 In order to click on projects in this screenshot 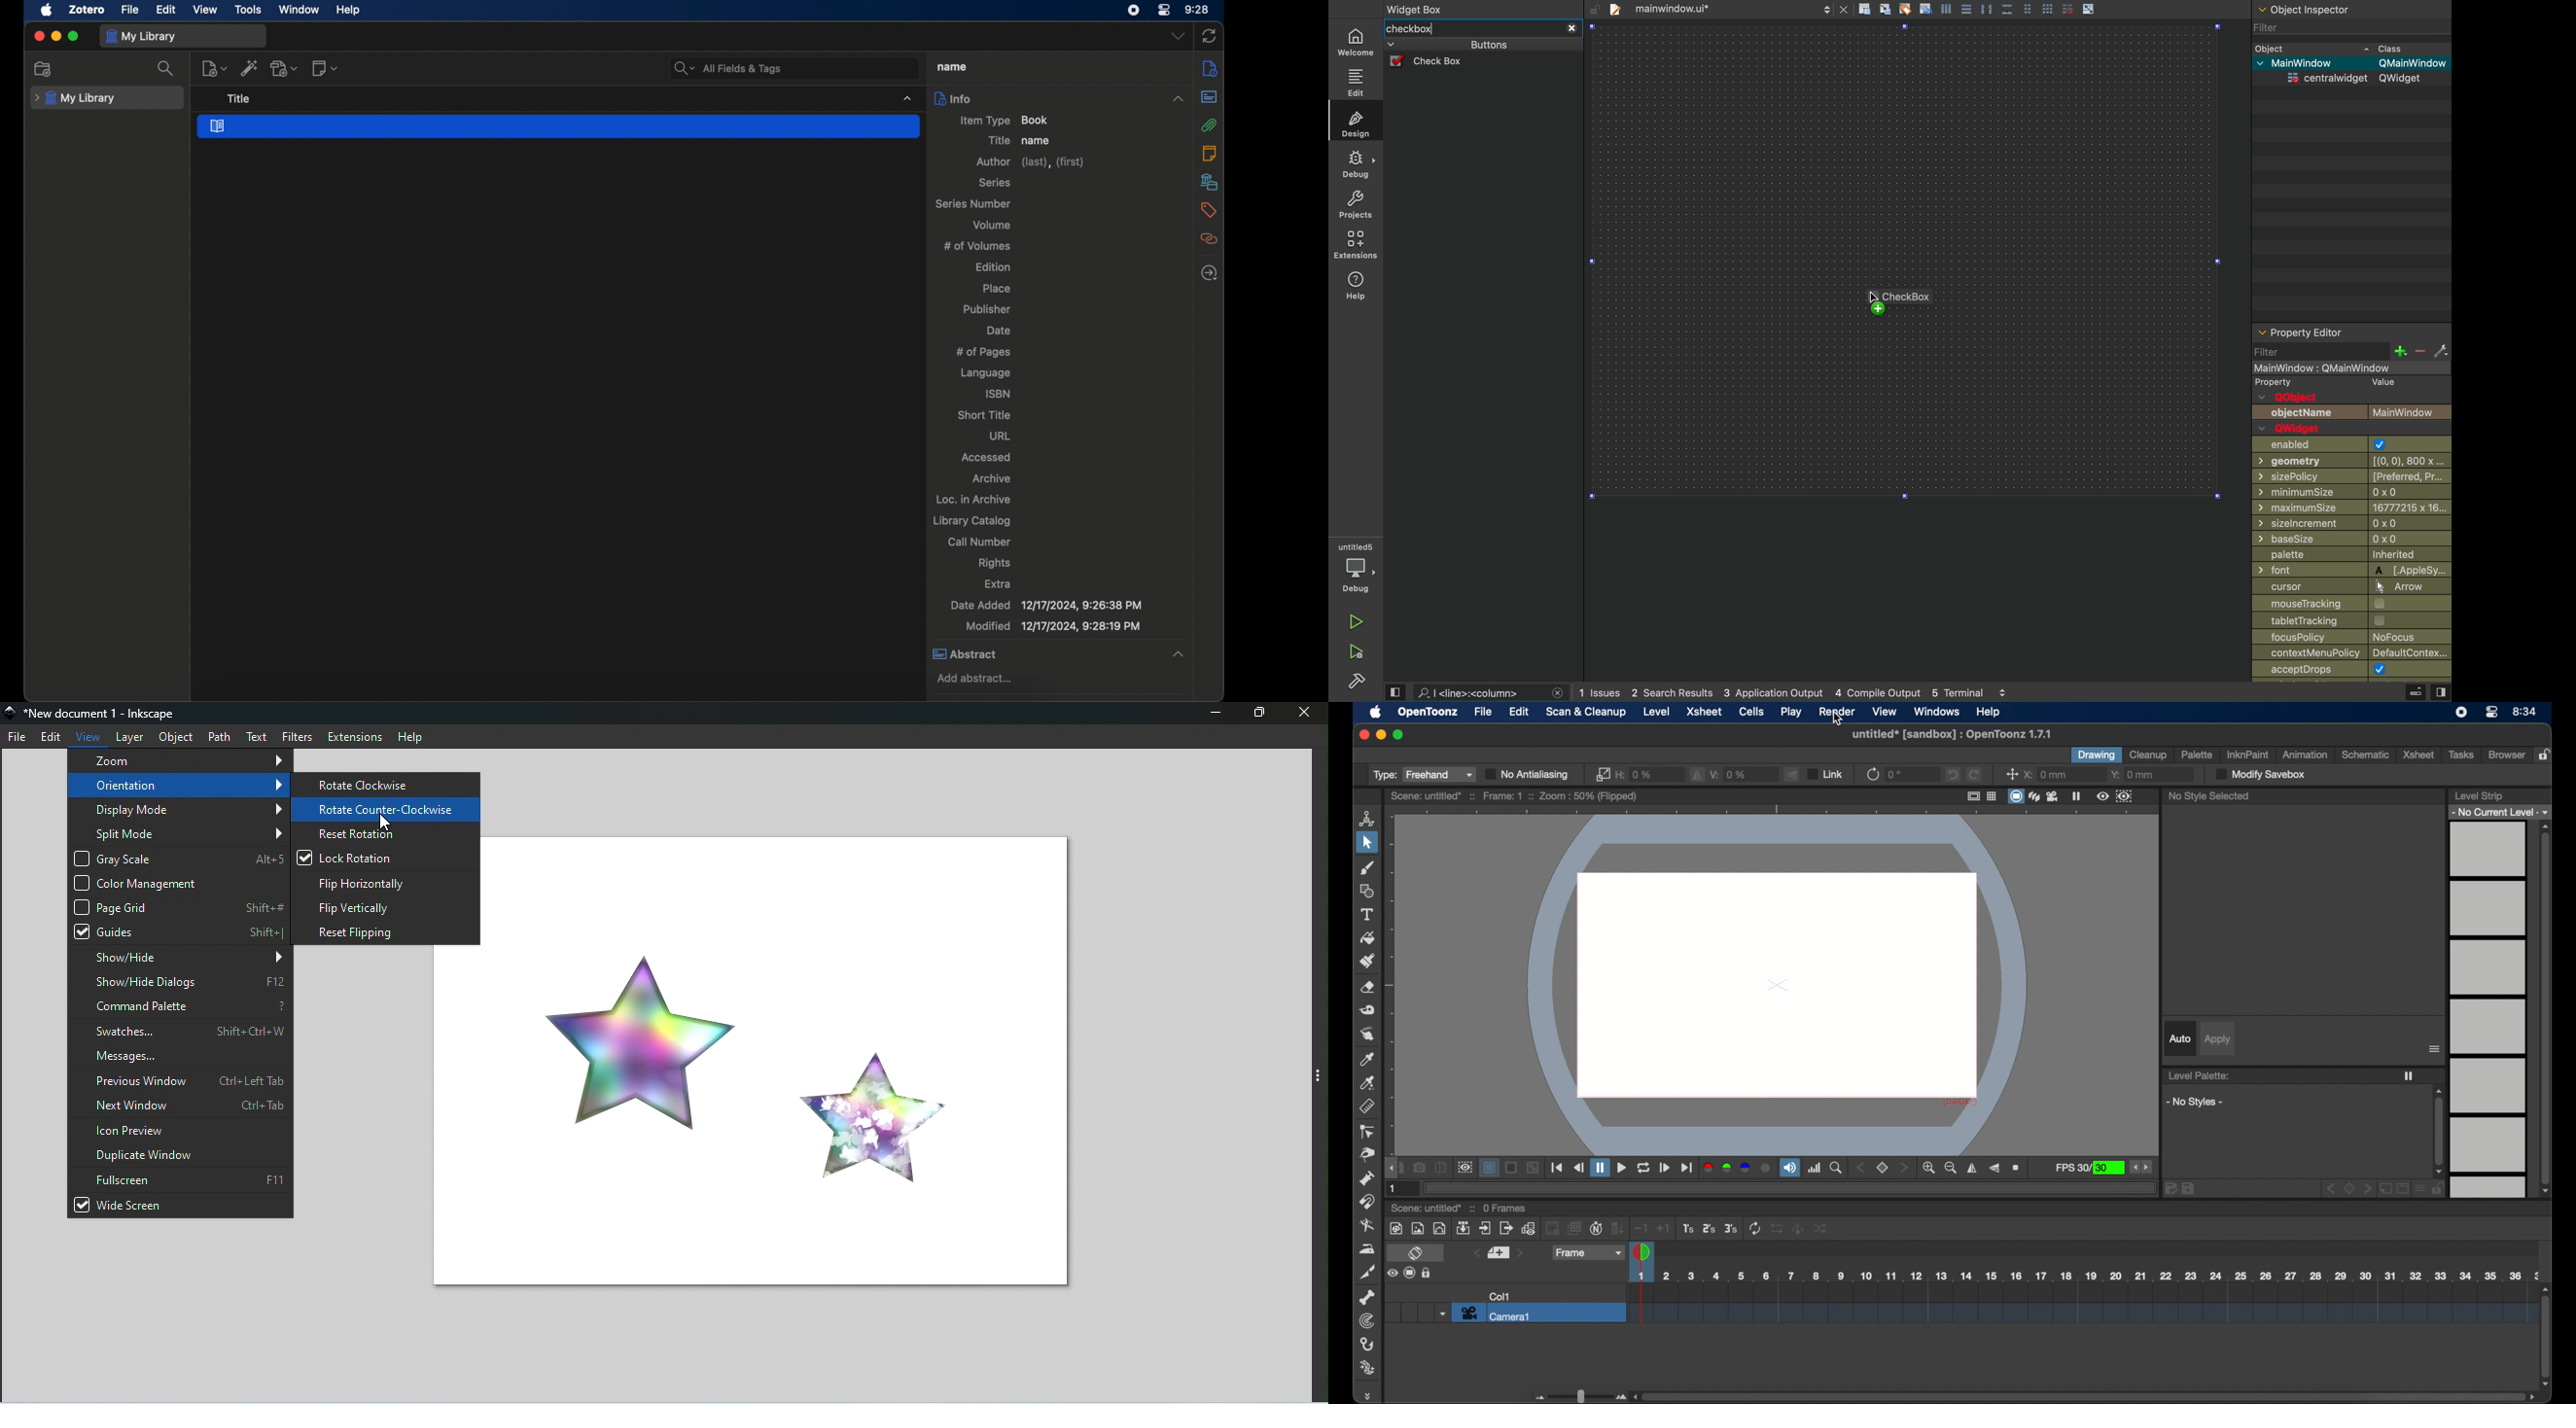, I will do `click(1353, 205)`.